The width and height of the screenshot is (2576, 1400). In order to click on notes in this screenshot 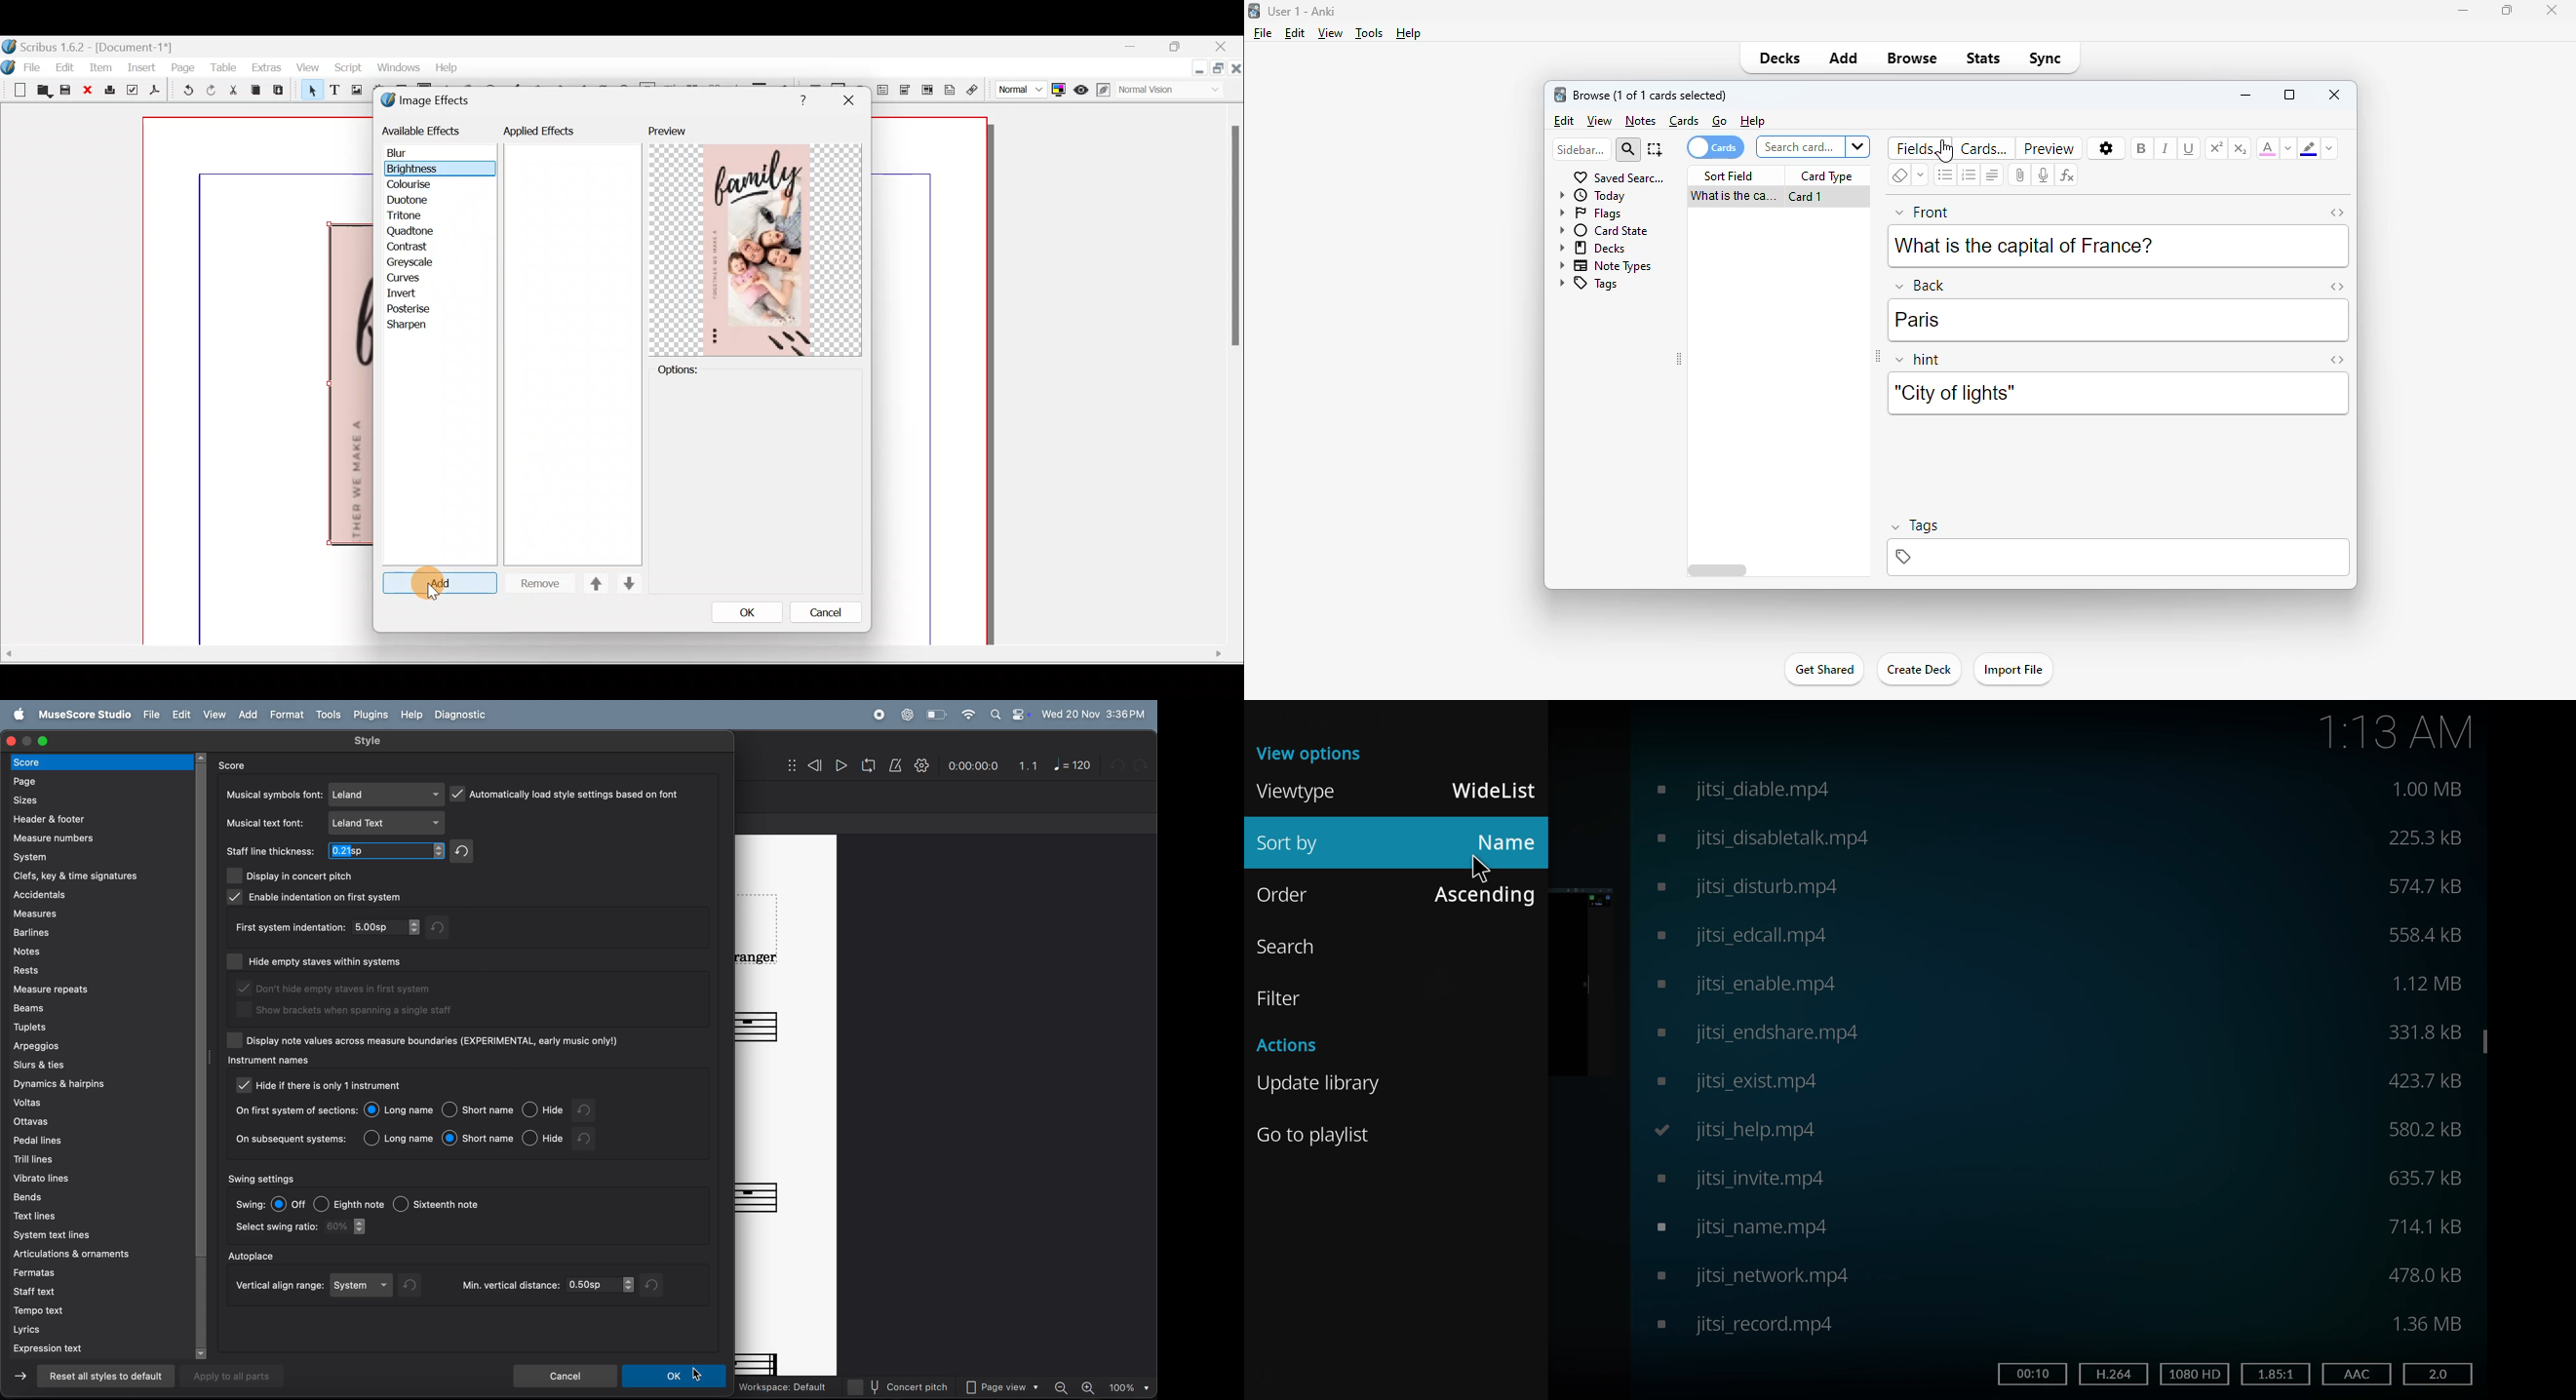, I will do `click(1640, 121)`.